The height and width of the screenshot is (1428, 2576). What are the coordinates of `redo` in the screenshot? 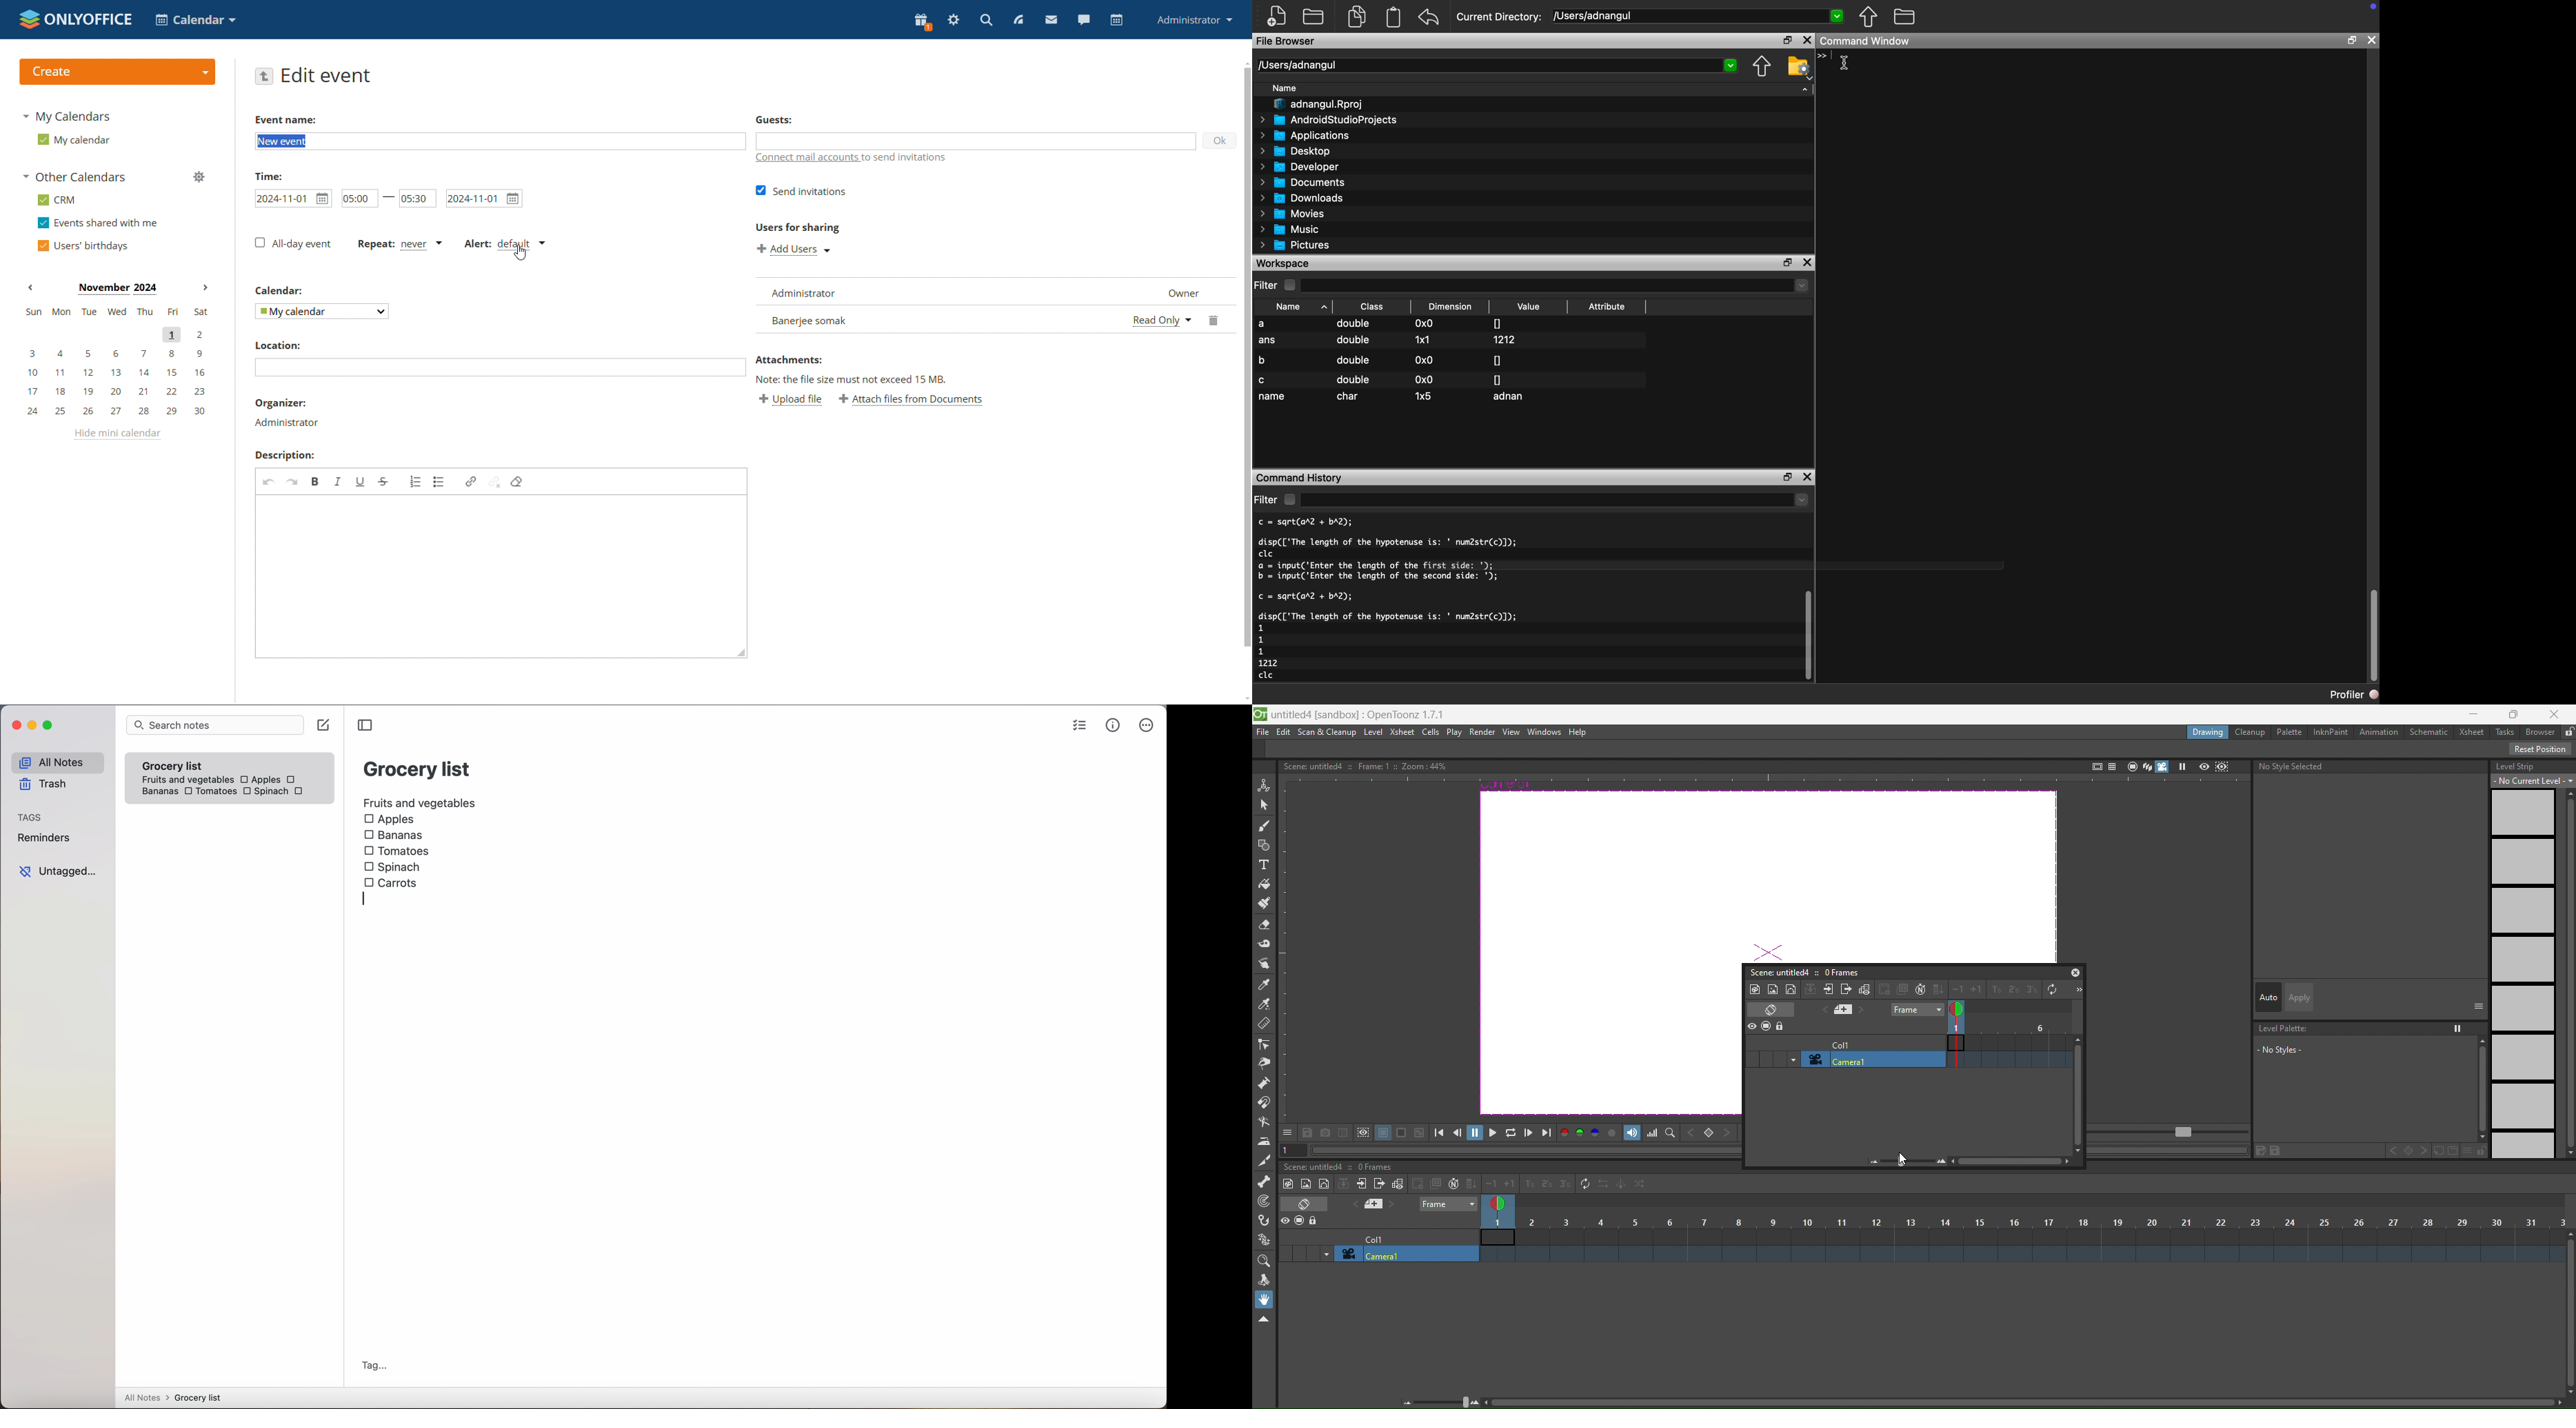 It's located at (292, 483).